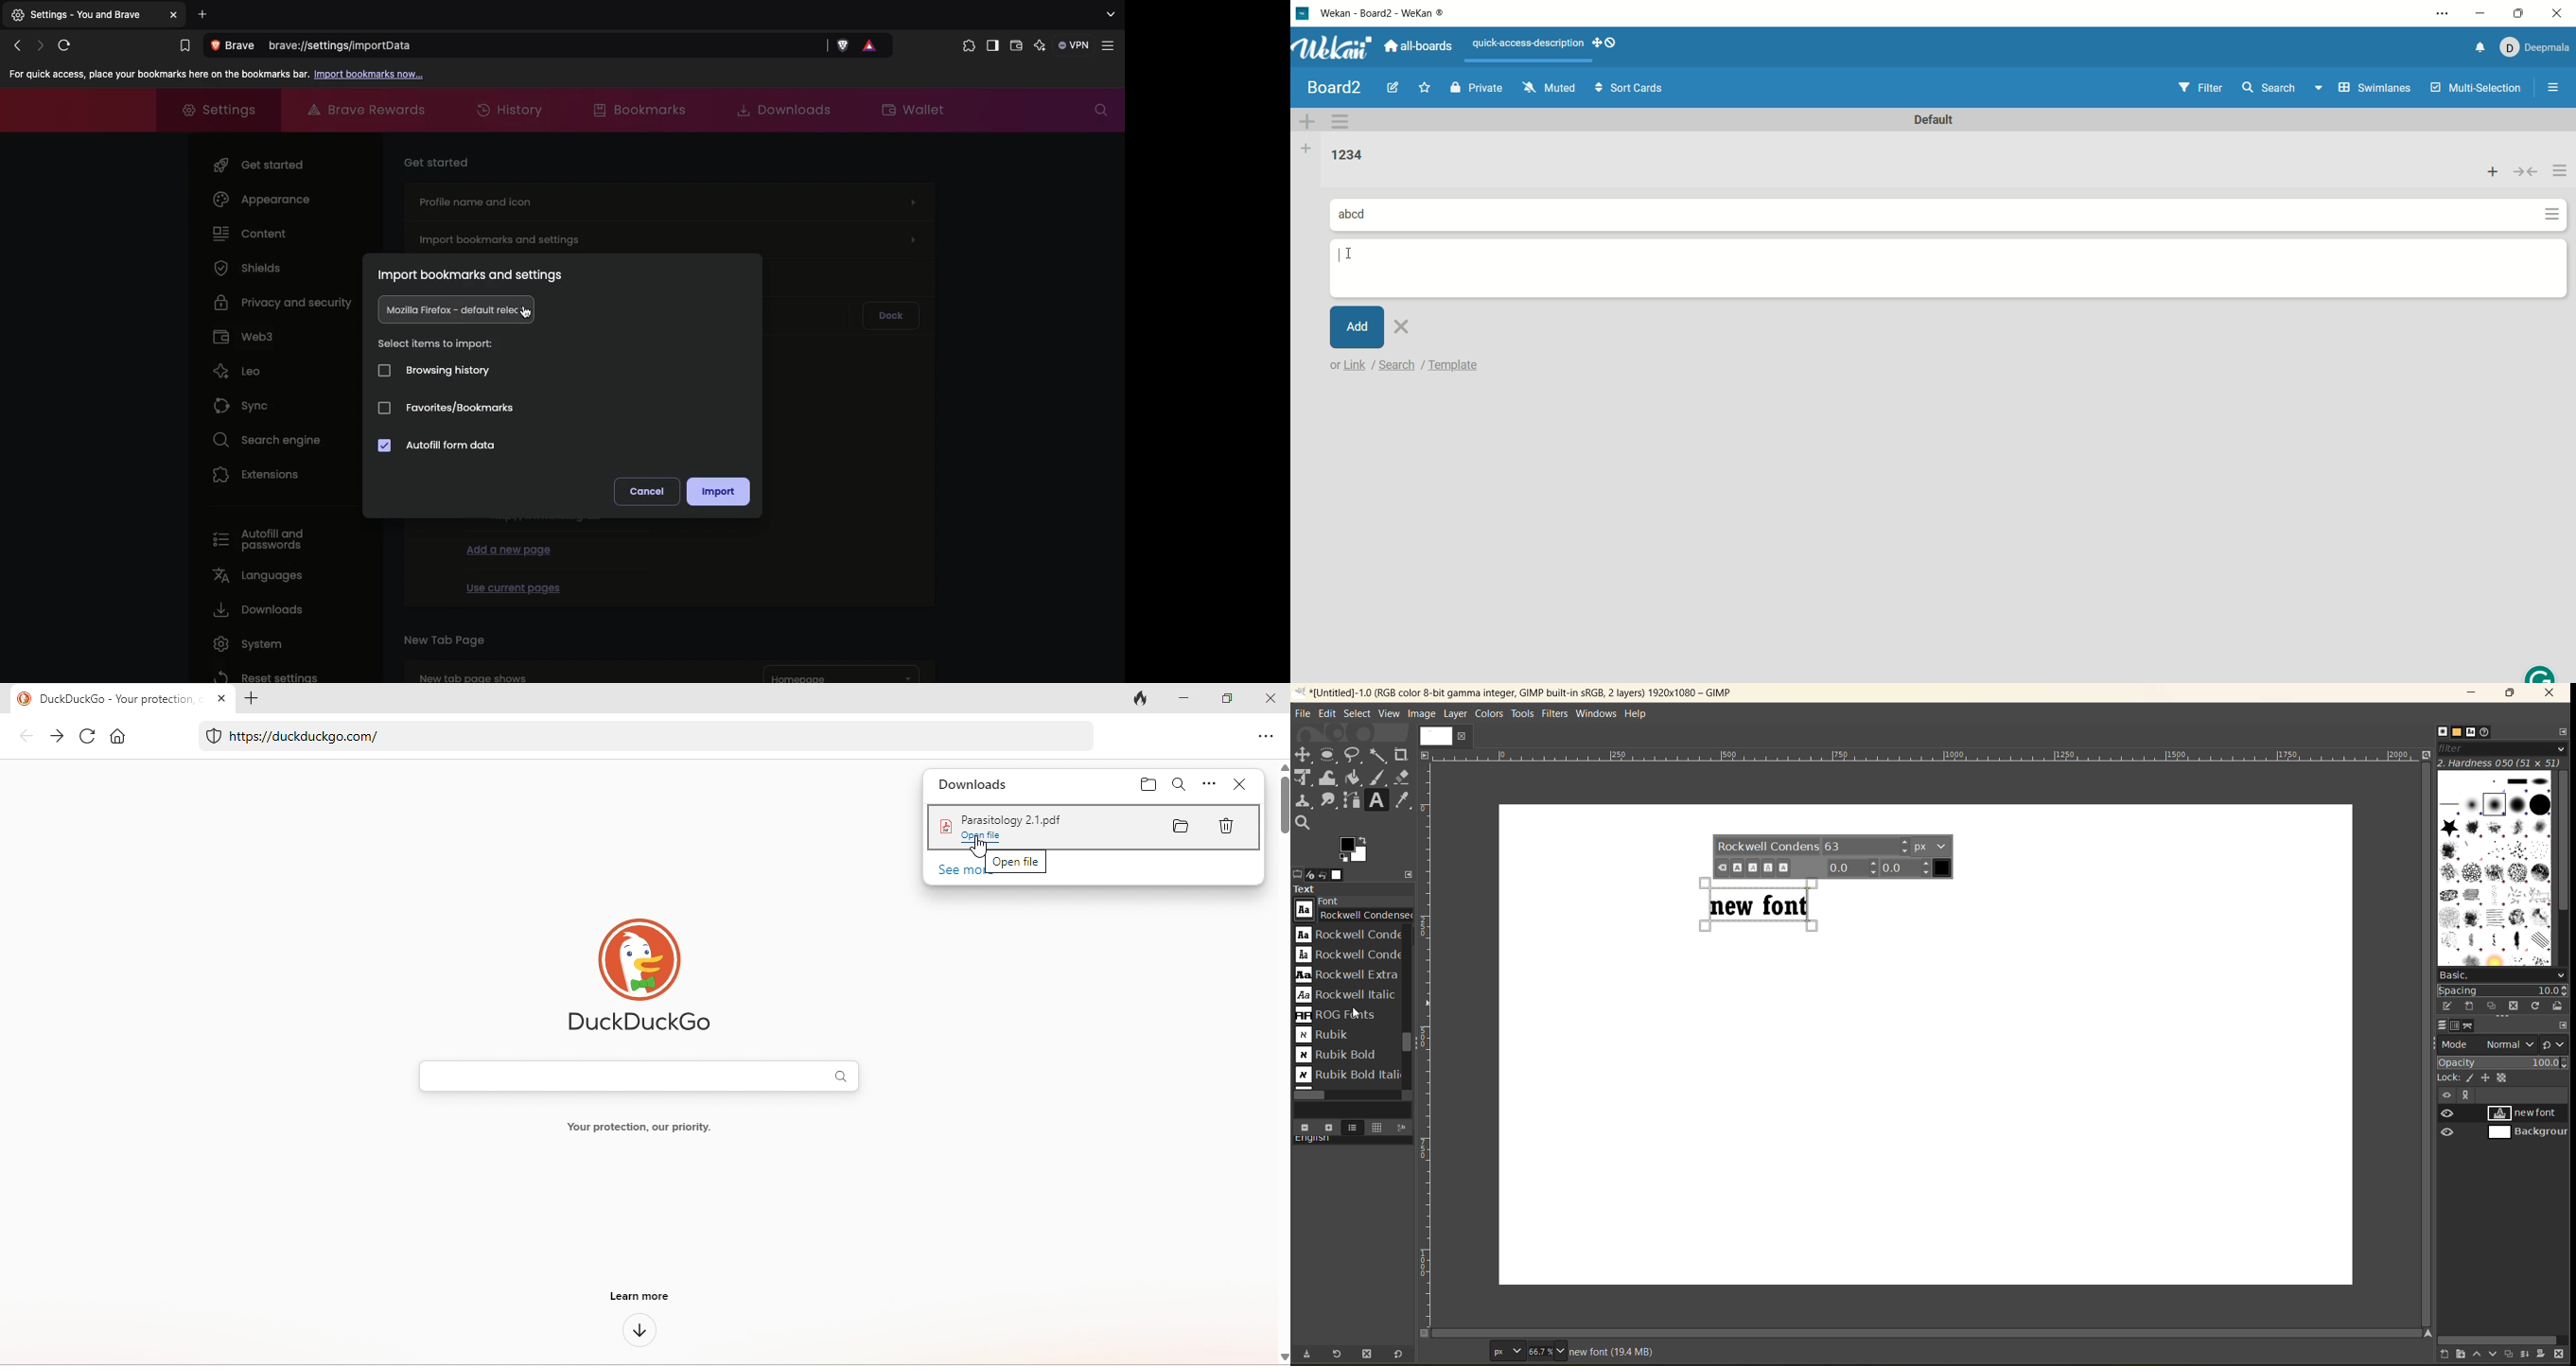 This screenshot has width=2576, height=1372. What do you see at coordinates (513, 111) in the screenshot?
I see `History` at bounding box center [513, 111].